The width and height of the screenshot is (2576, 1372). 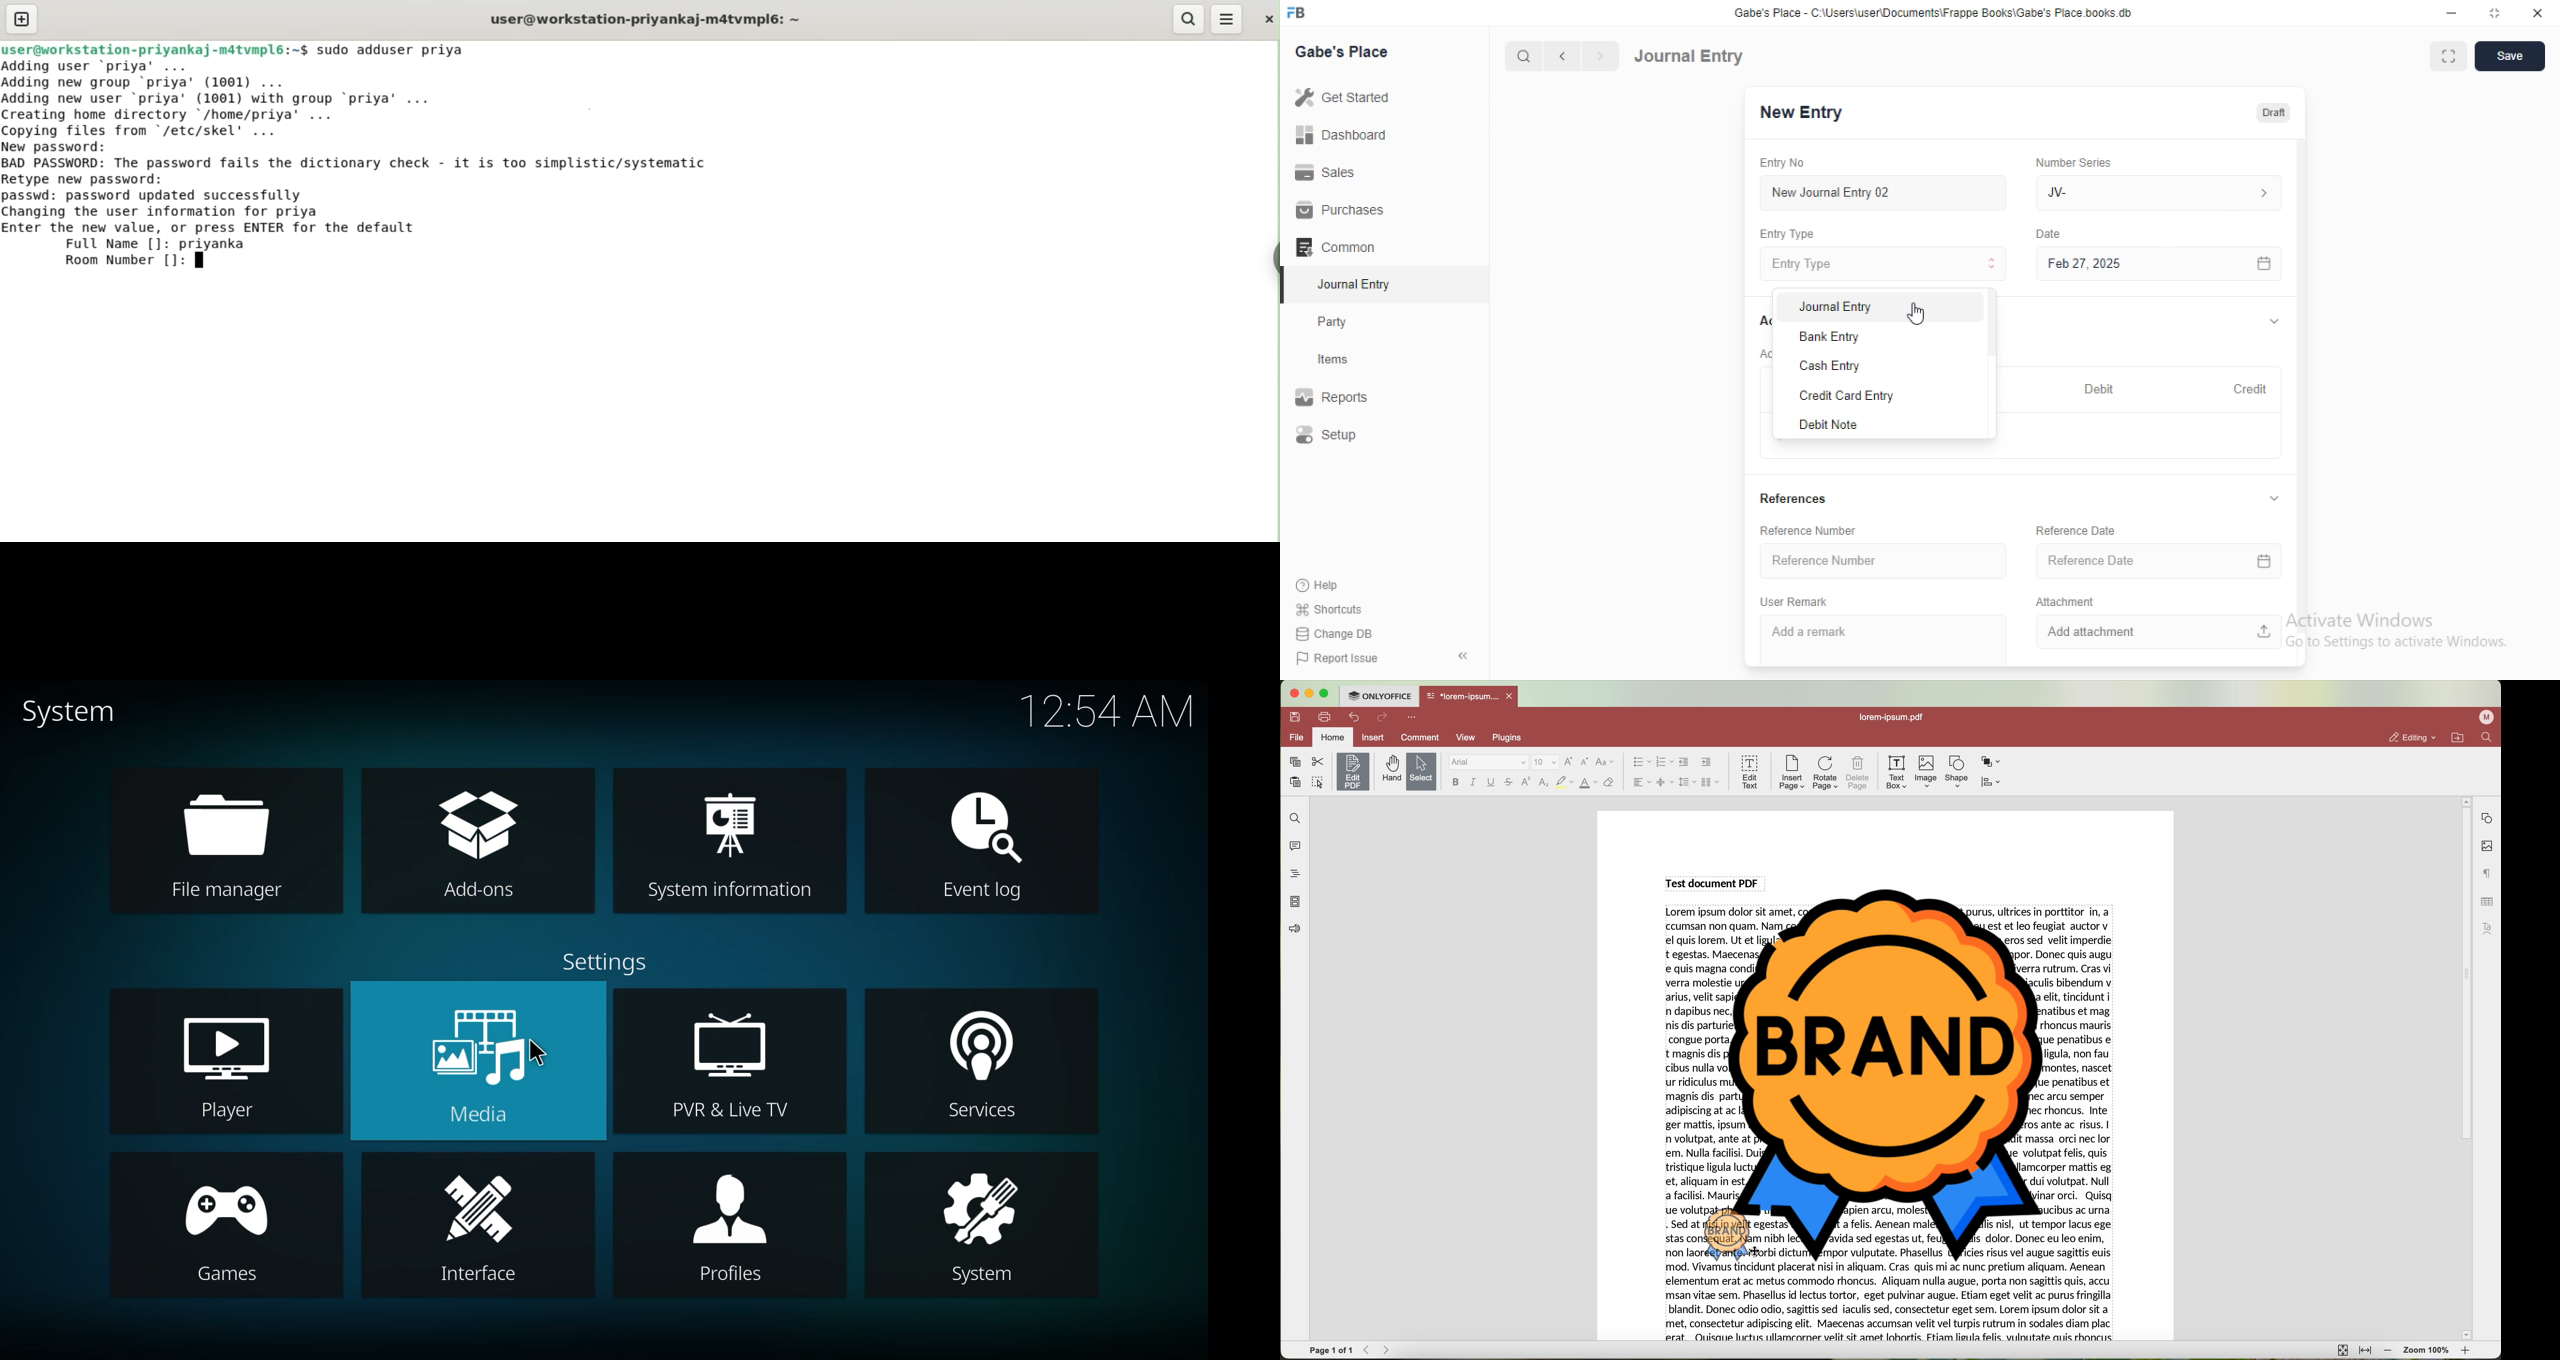 I want to click on Full width toggle, so click(x=2447, y=57).